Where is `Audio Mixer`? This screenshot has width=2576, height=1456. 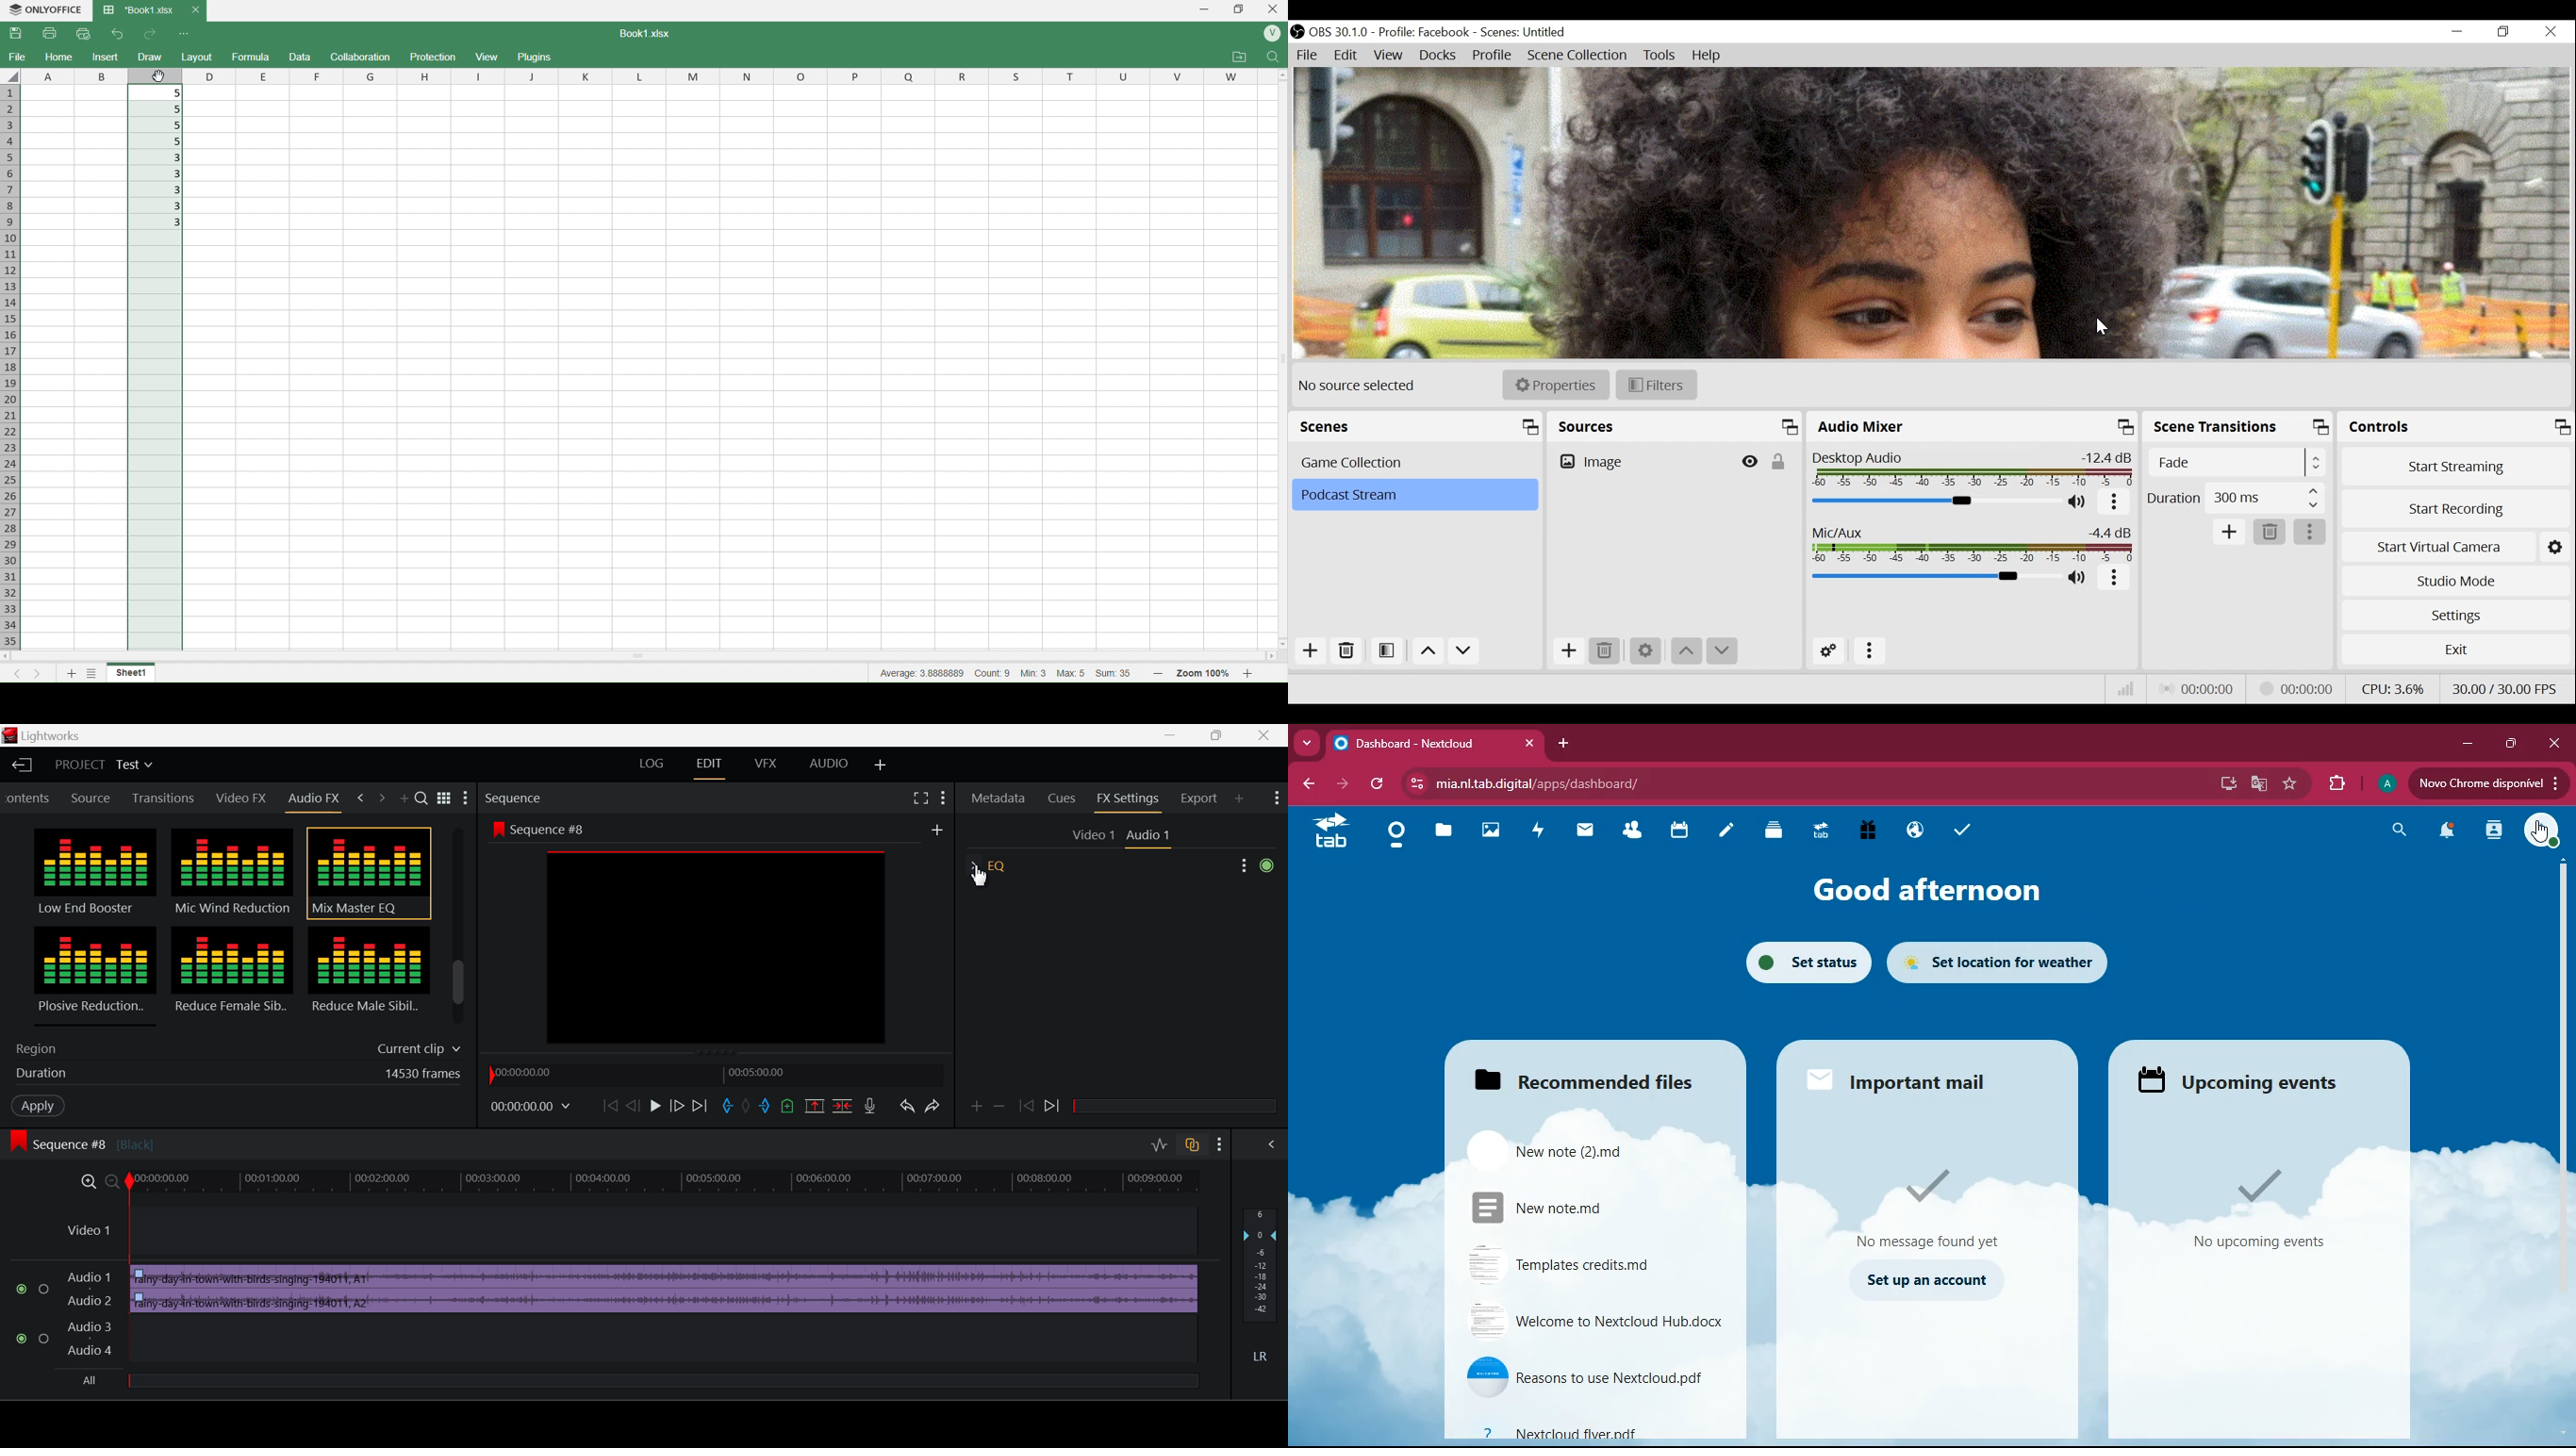
Audio Mixer is located at coordinates (1973, 426).